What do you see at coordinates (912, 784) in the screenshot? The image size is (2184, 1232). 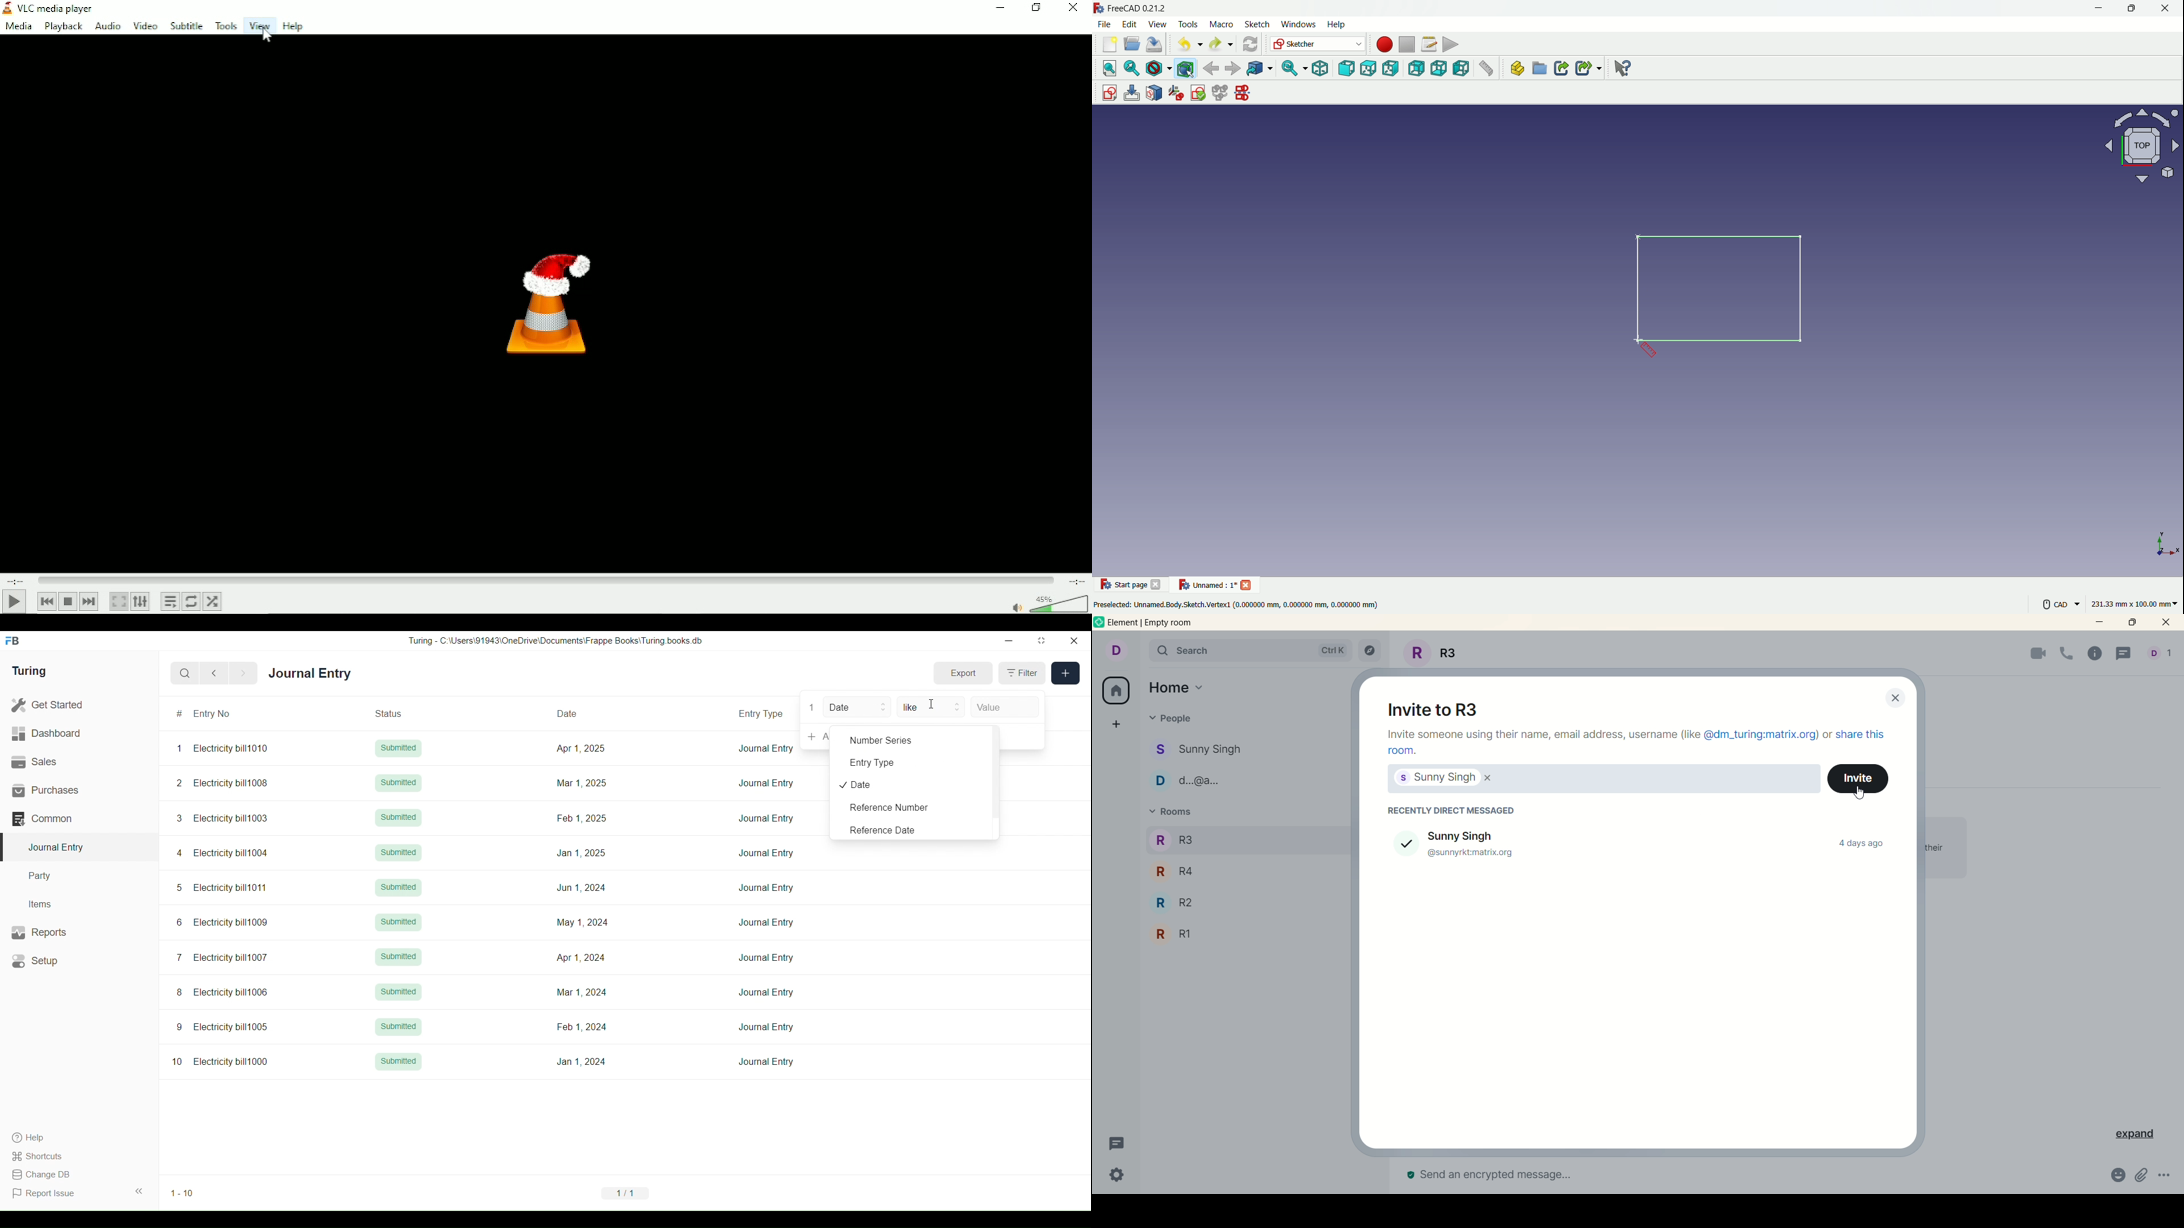 I see `Date` at bounding box center [912, 784].